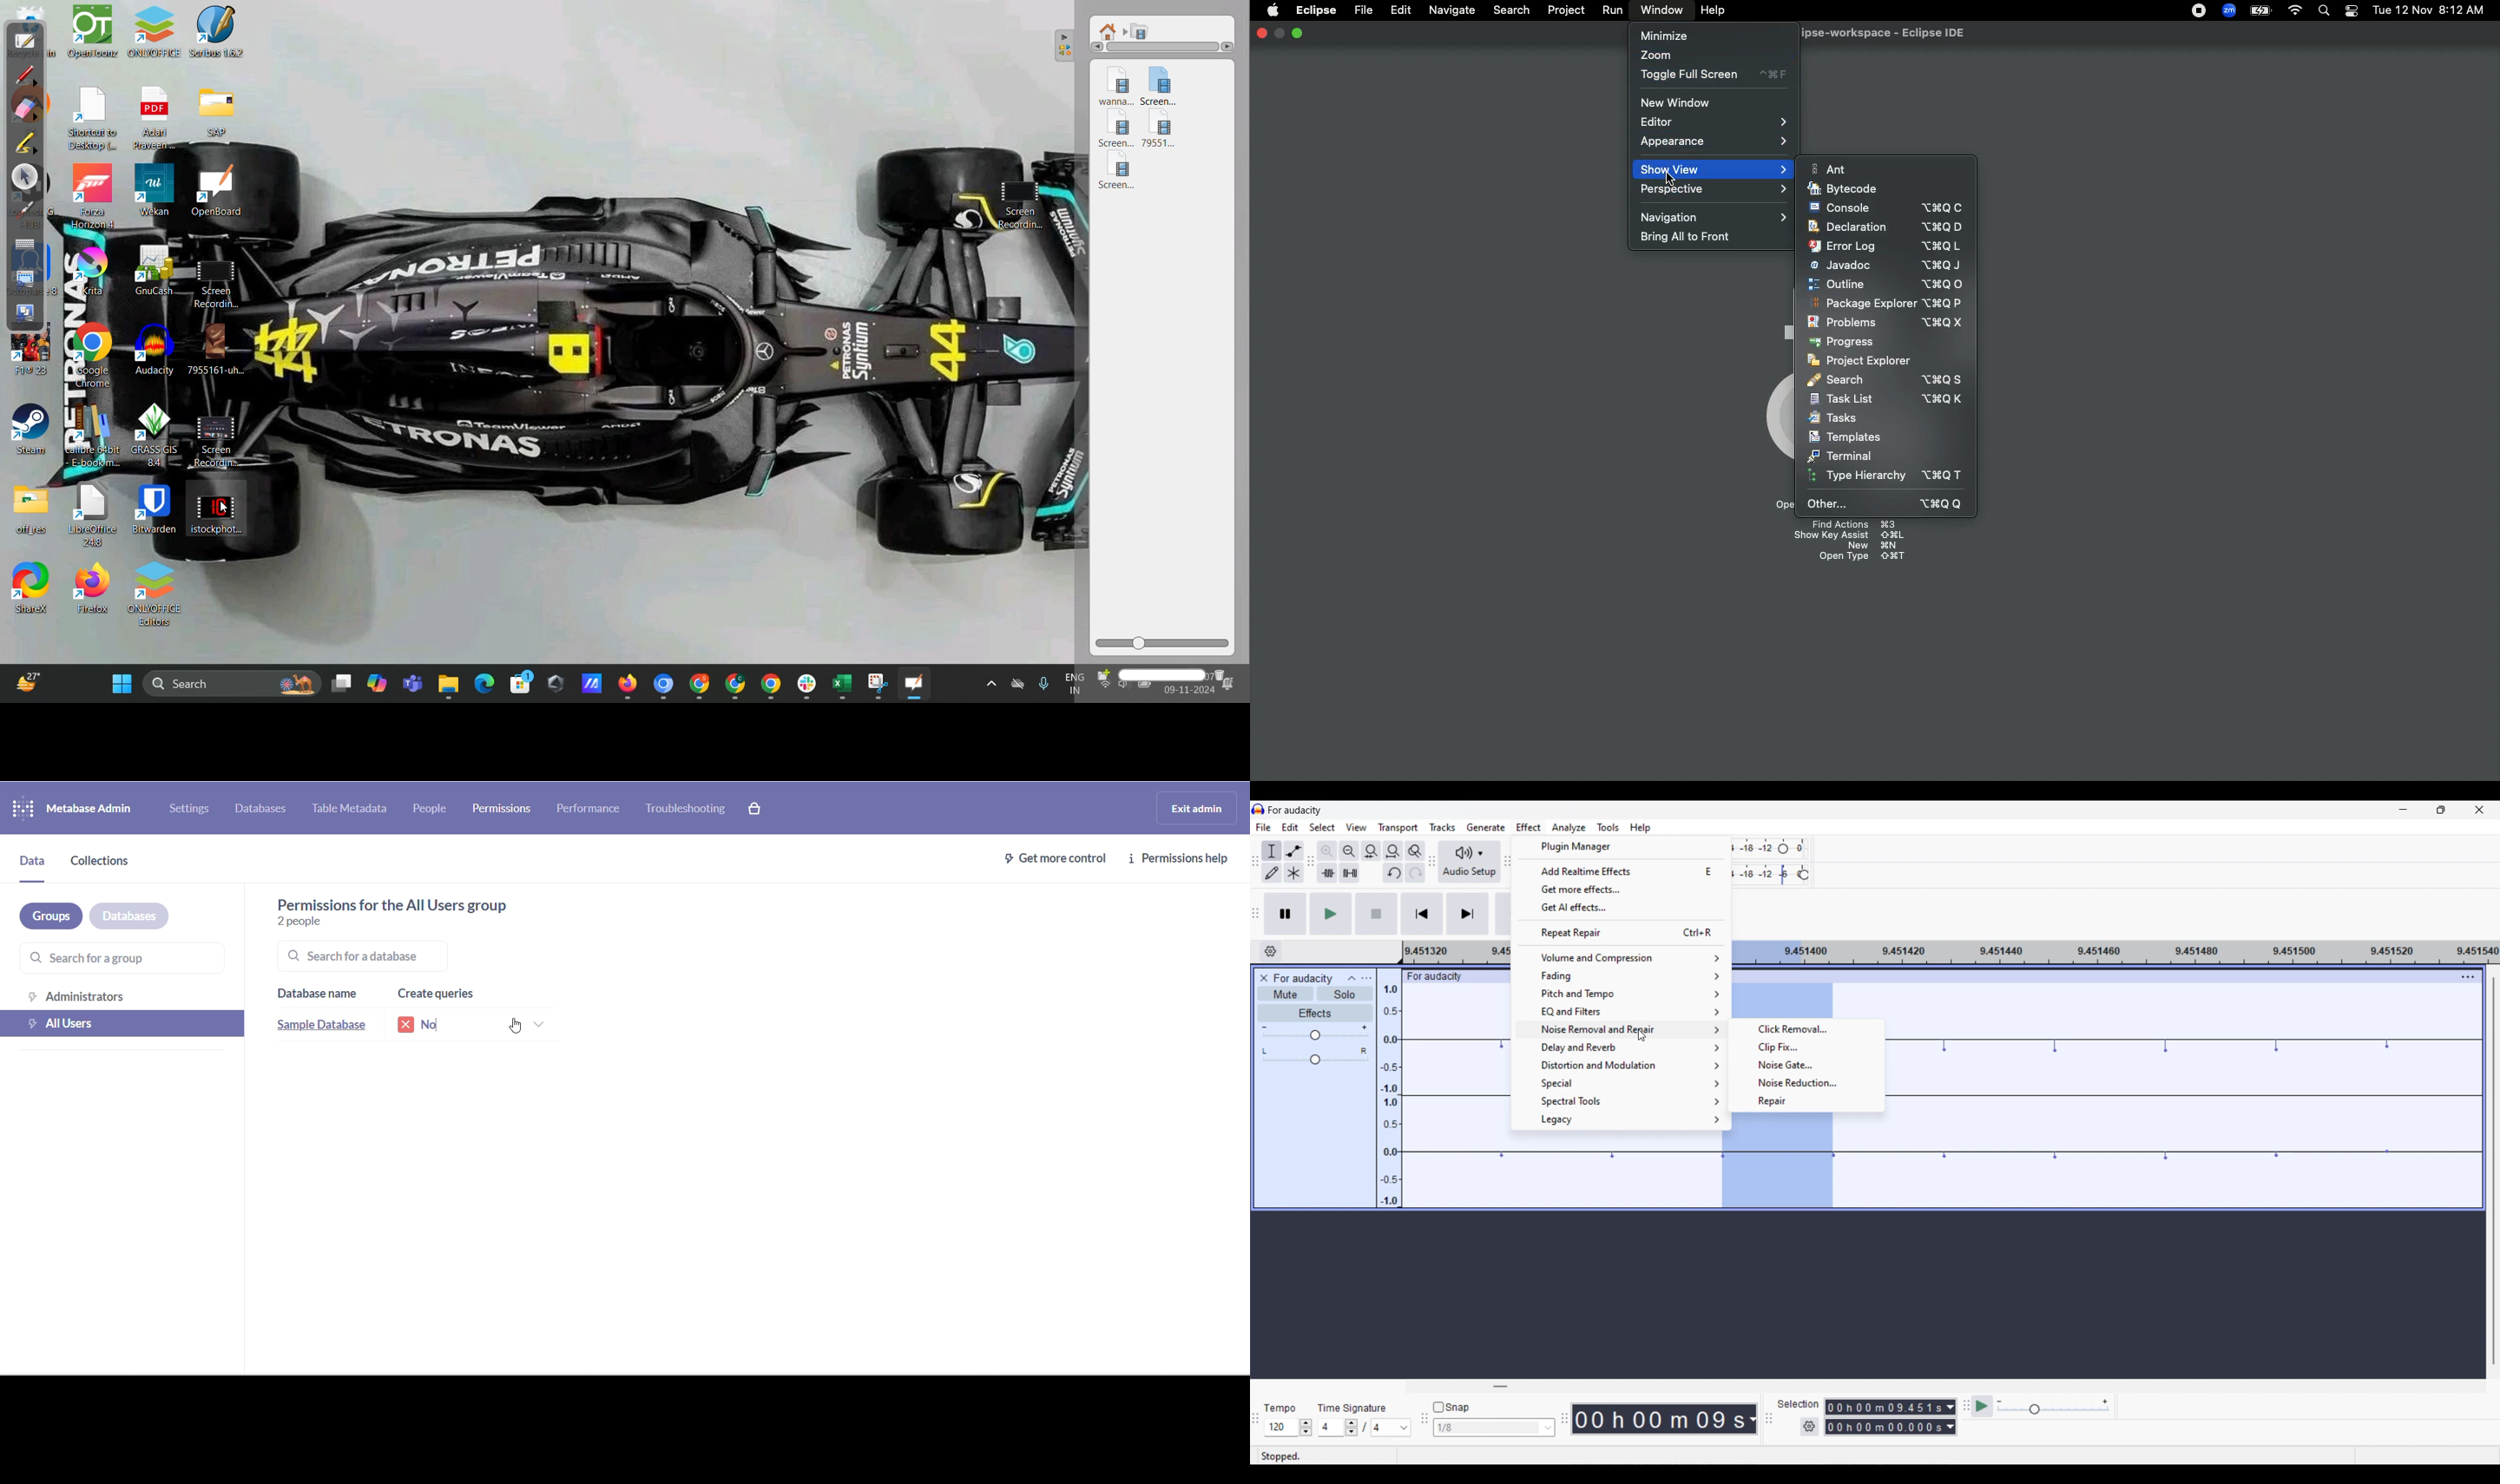 This screenshot has height=1484, width=2520. What do you see at coordinates (1832, 168) in the screenshot?
I see `Ant` at bounding box center [1832, 168].